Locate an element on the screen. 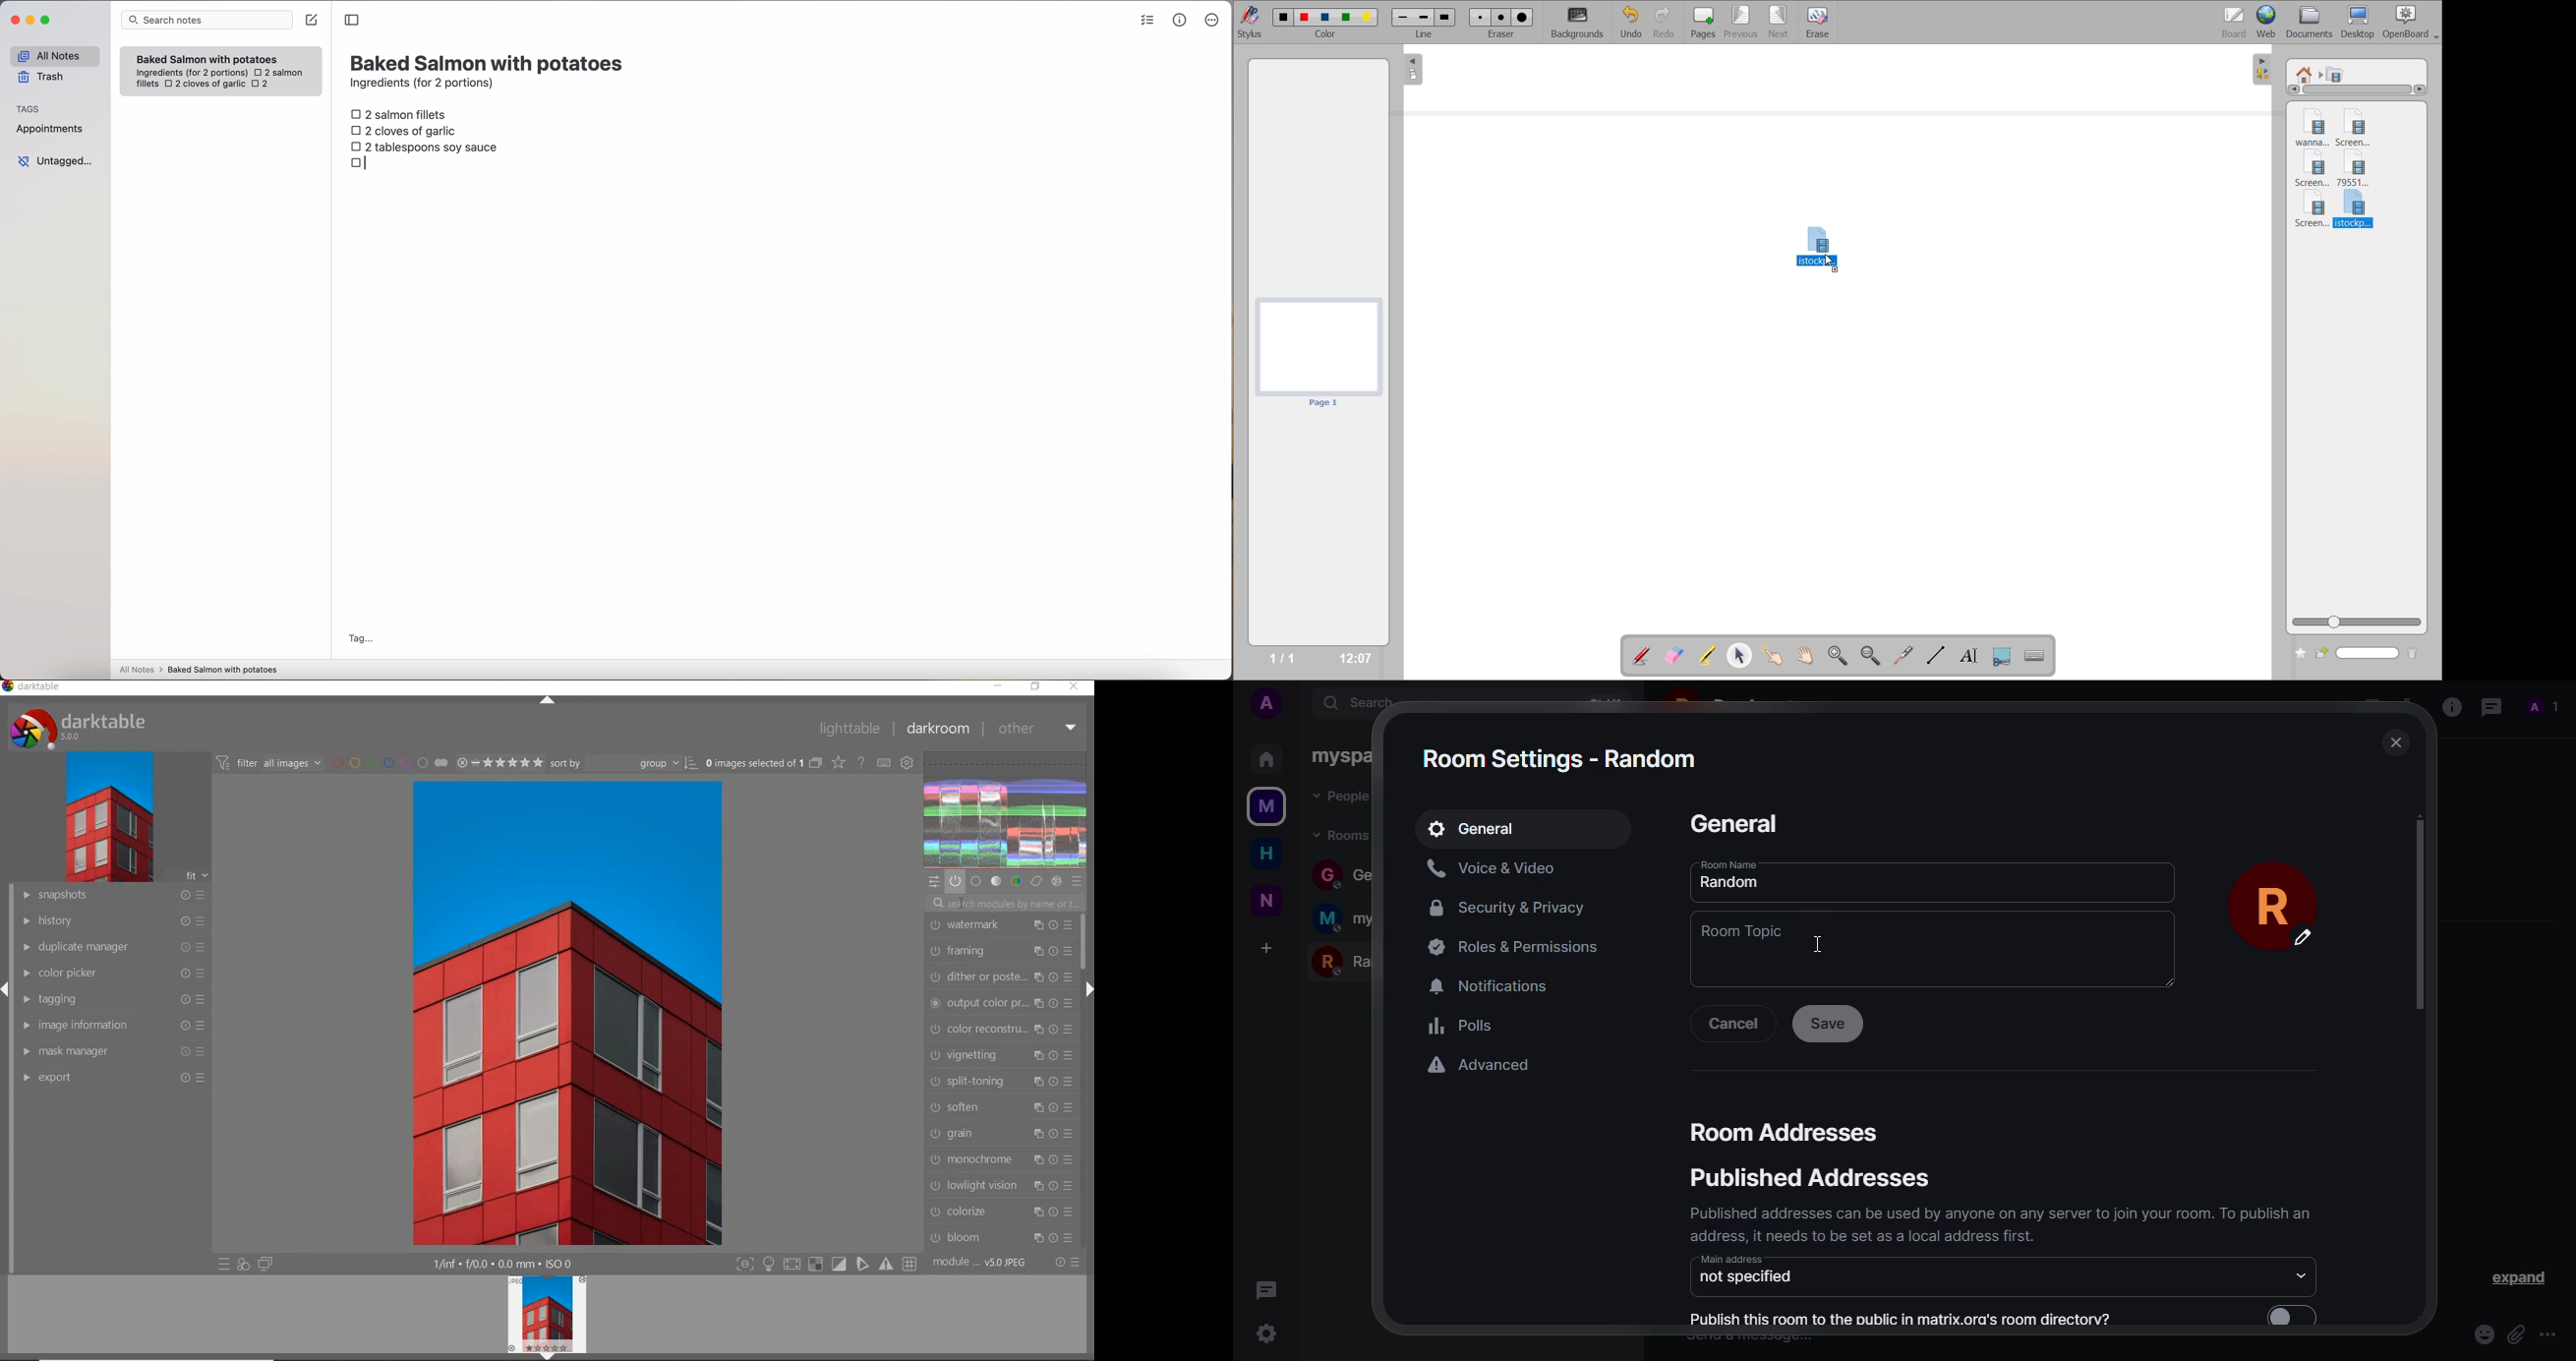 Image resolution: width=2576 pixels, height=1372 pixels. effect is located at coordinates (1056, 882).